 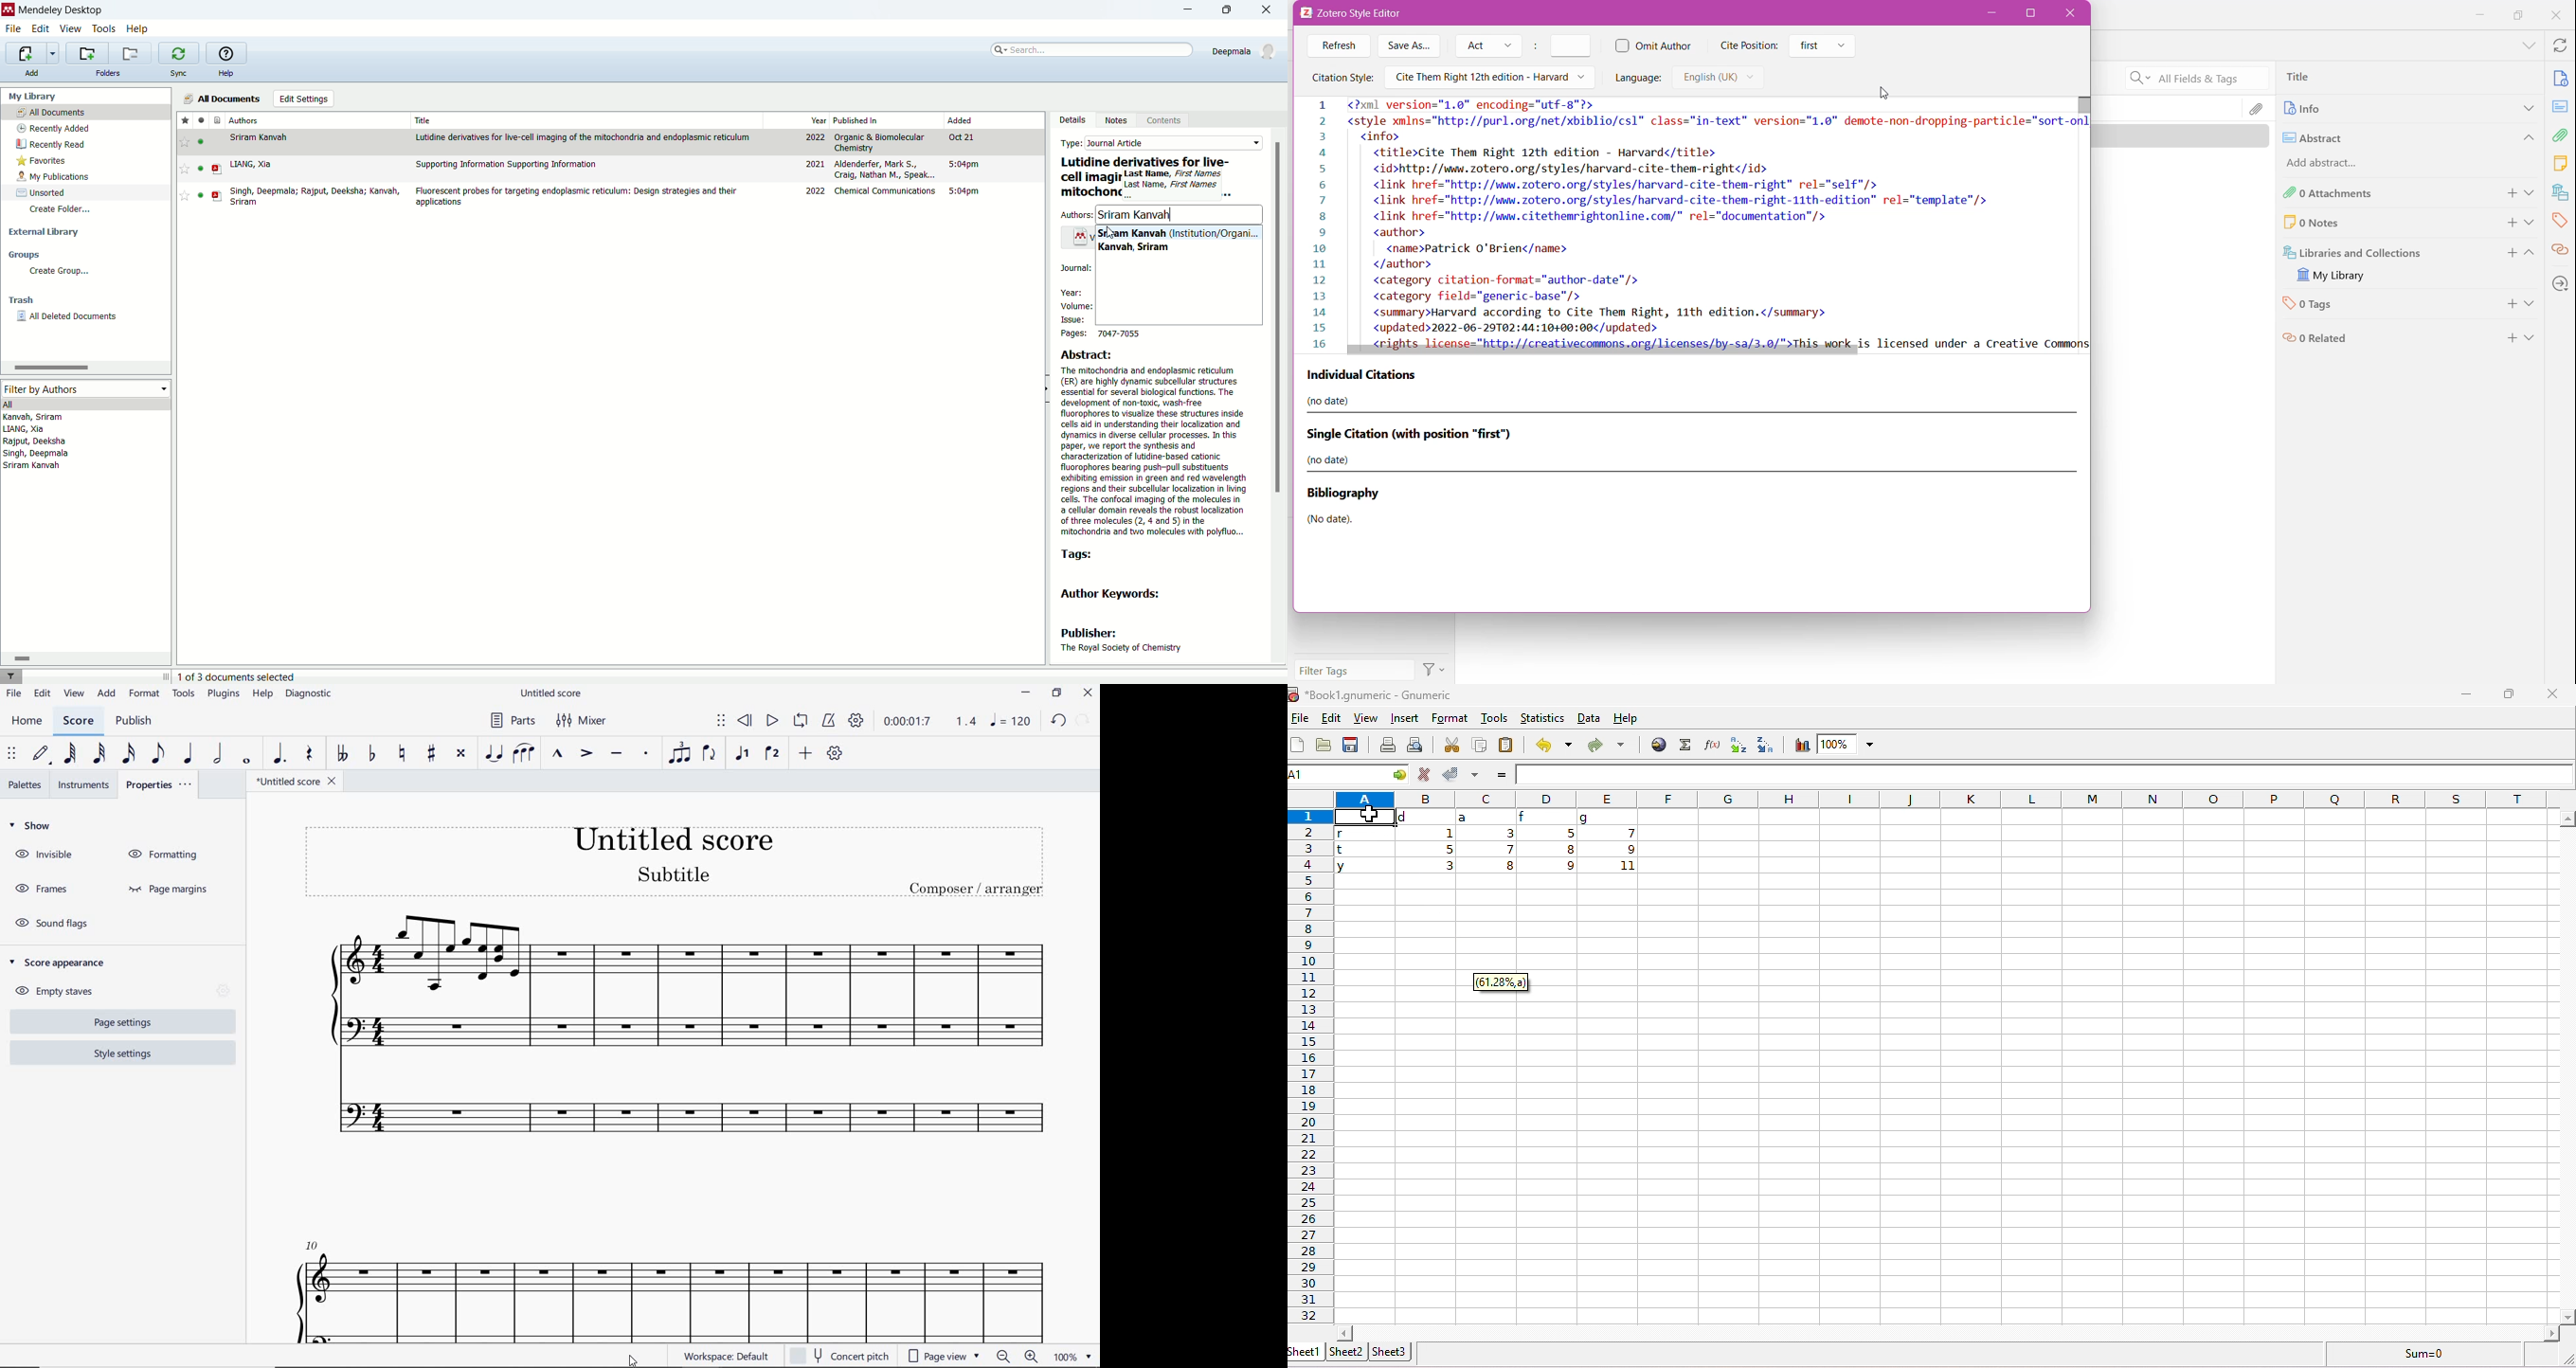 I want to click on added, so click(x=972, y=121).